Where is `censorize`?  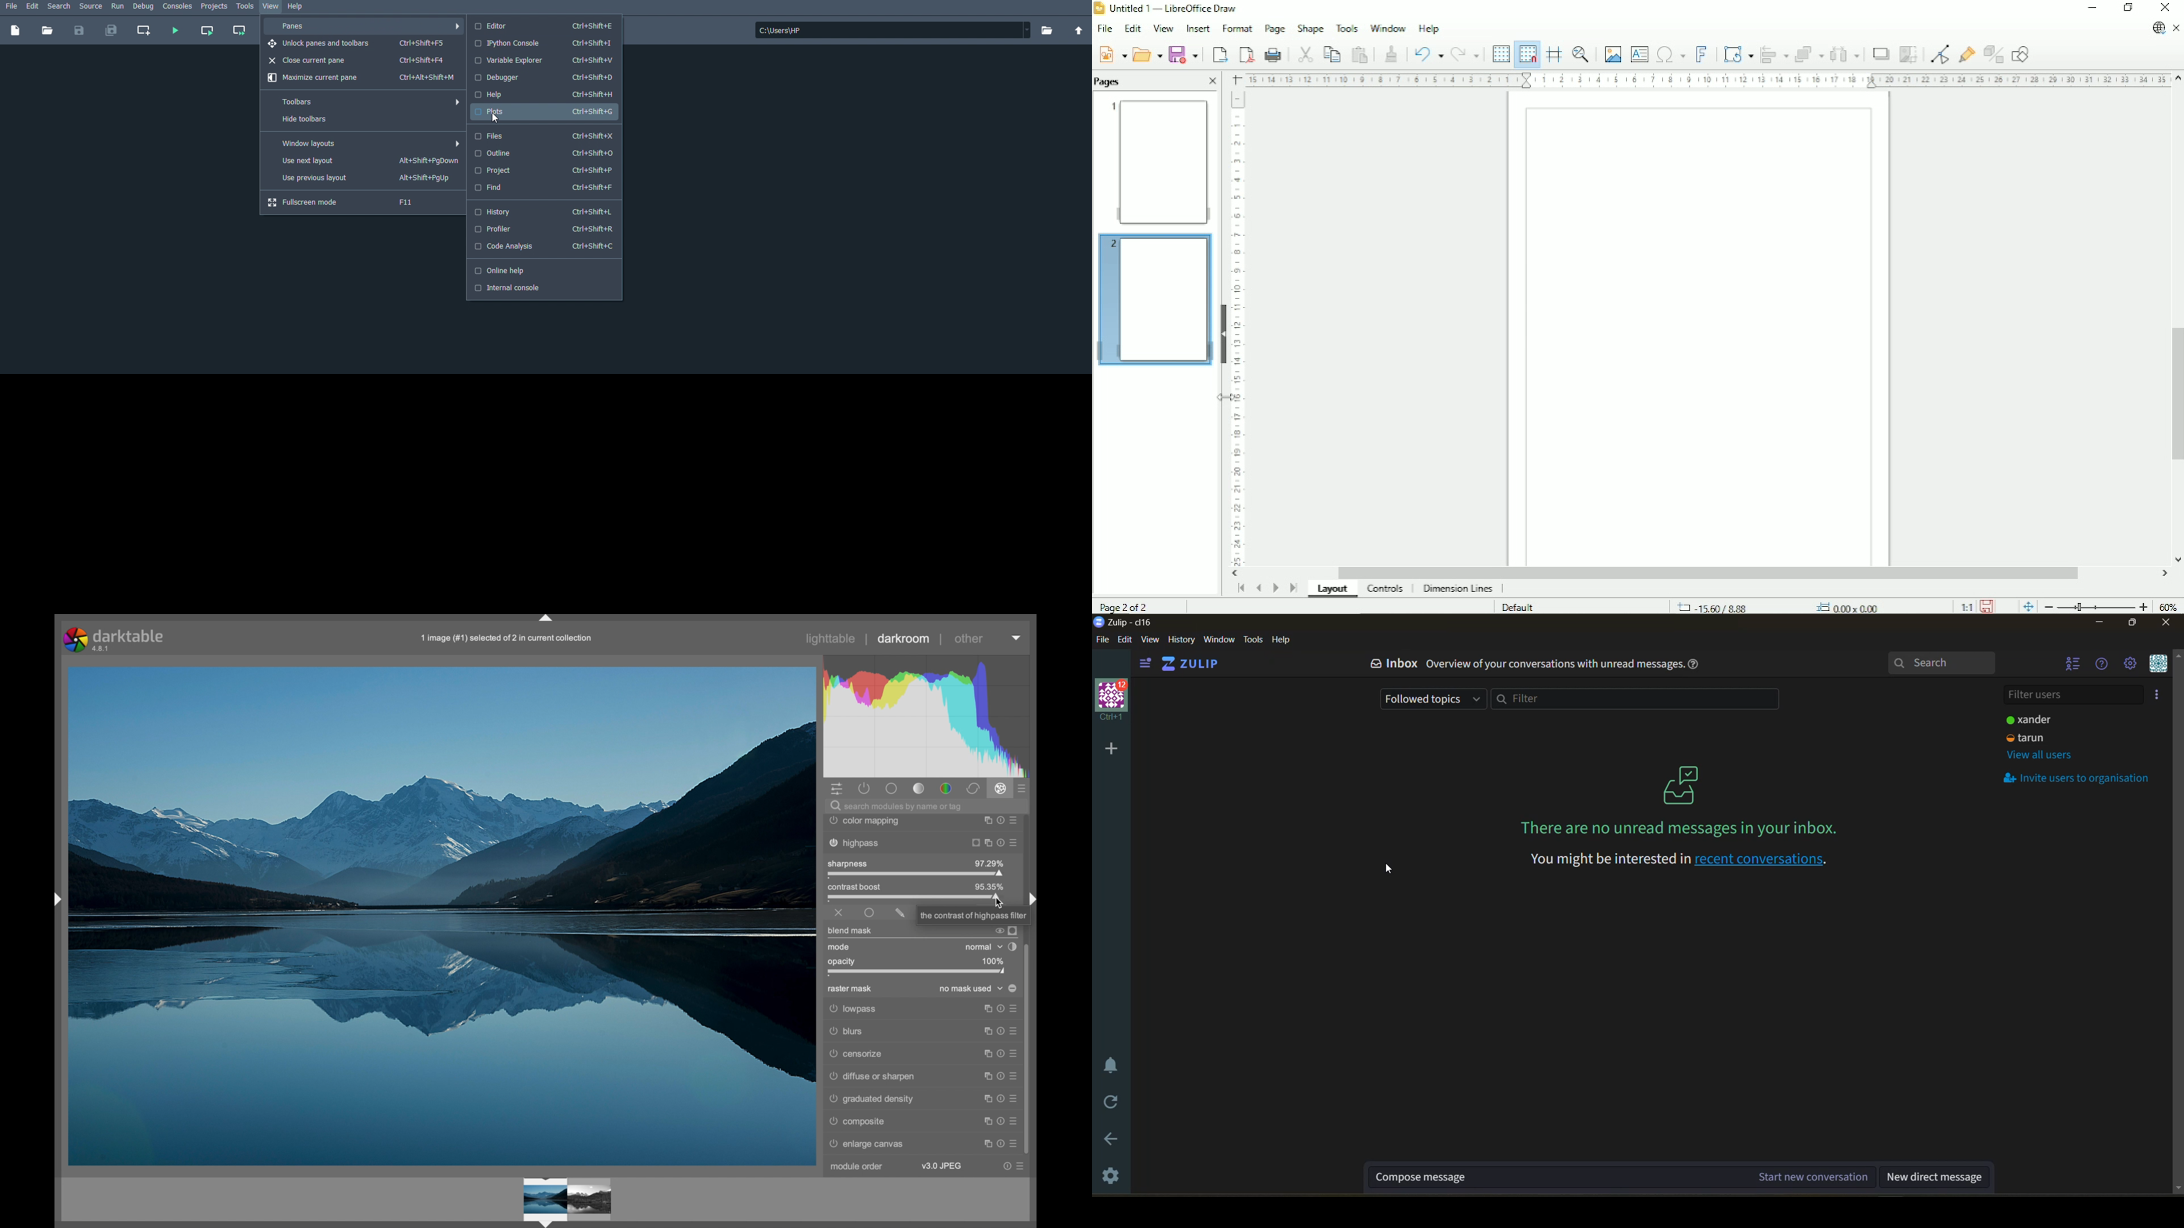
censorize is located at coordinates (922, 1054).